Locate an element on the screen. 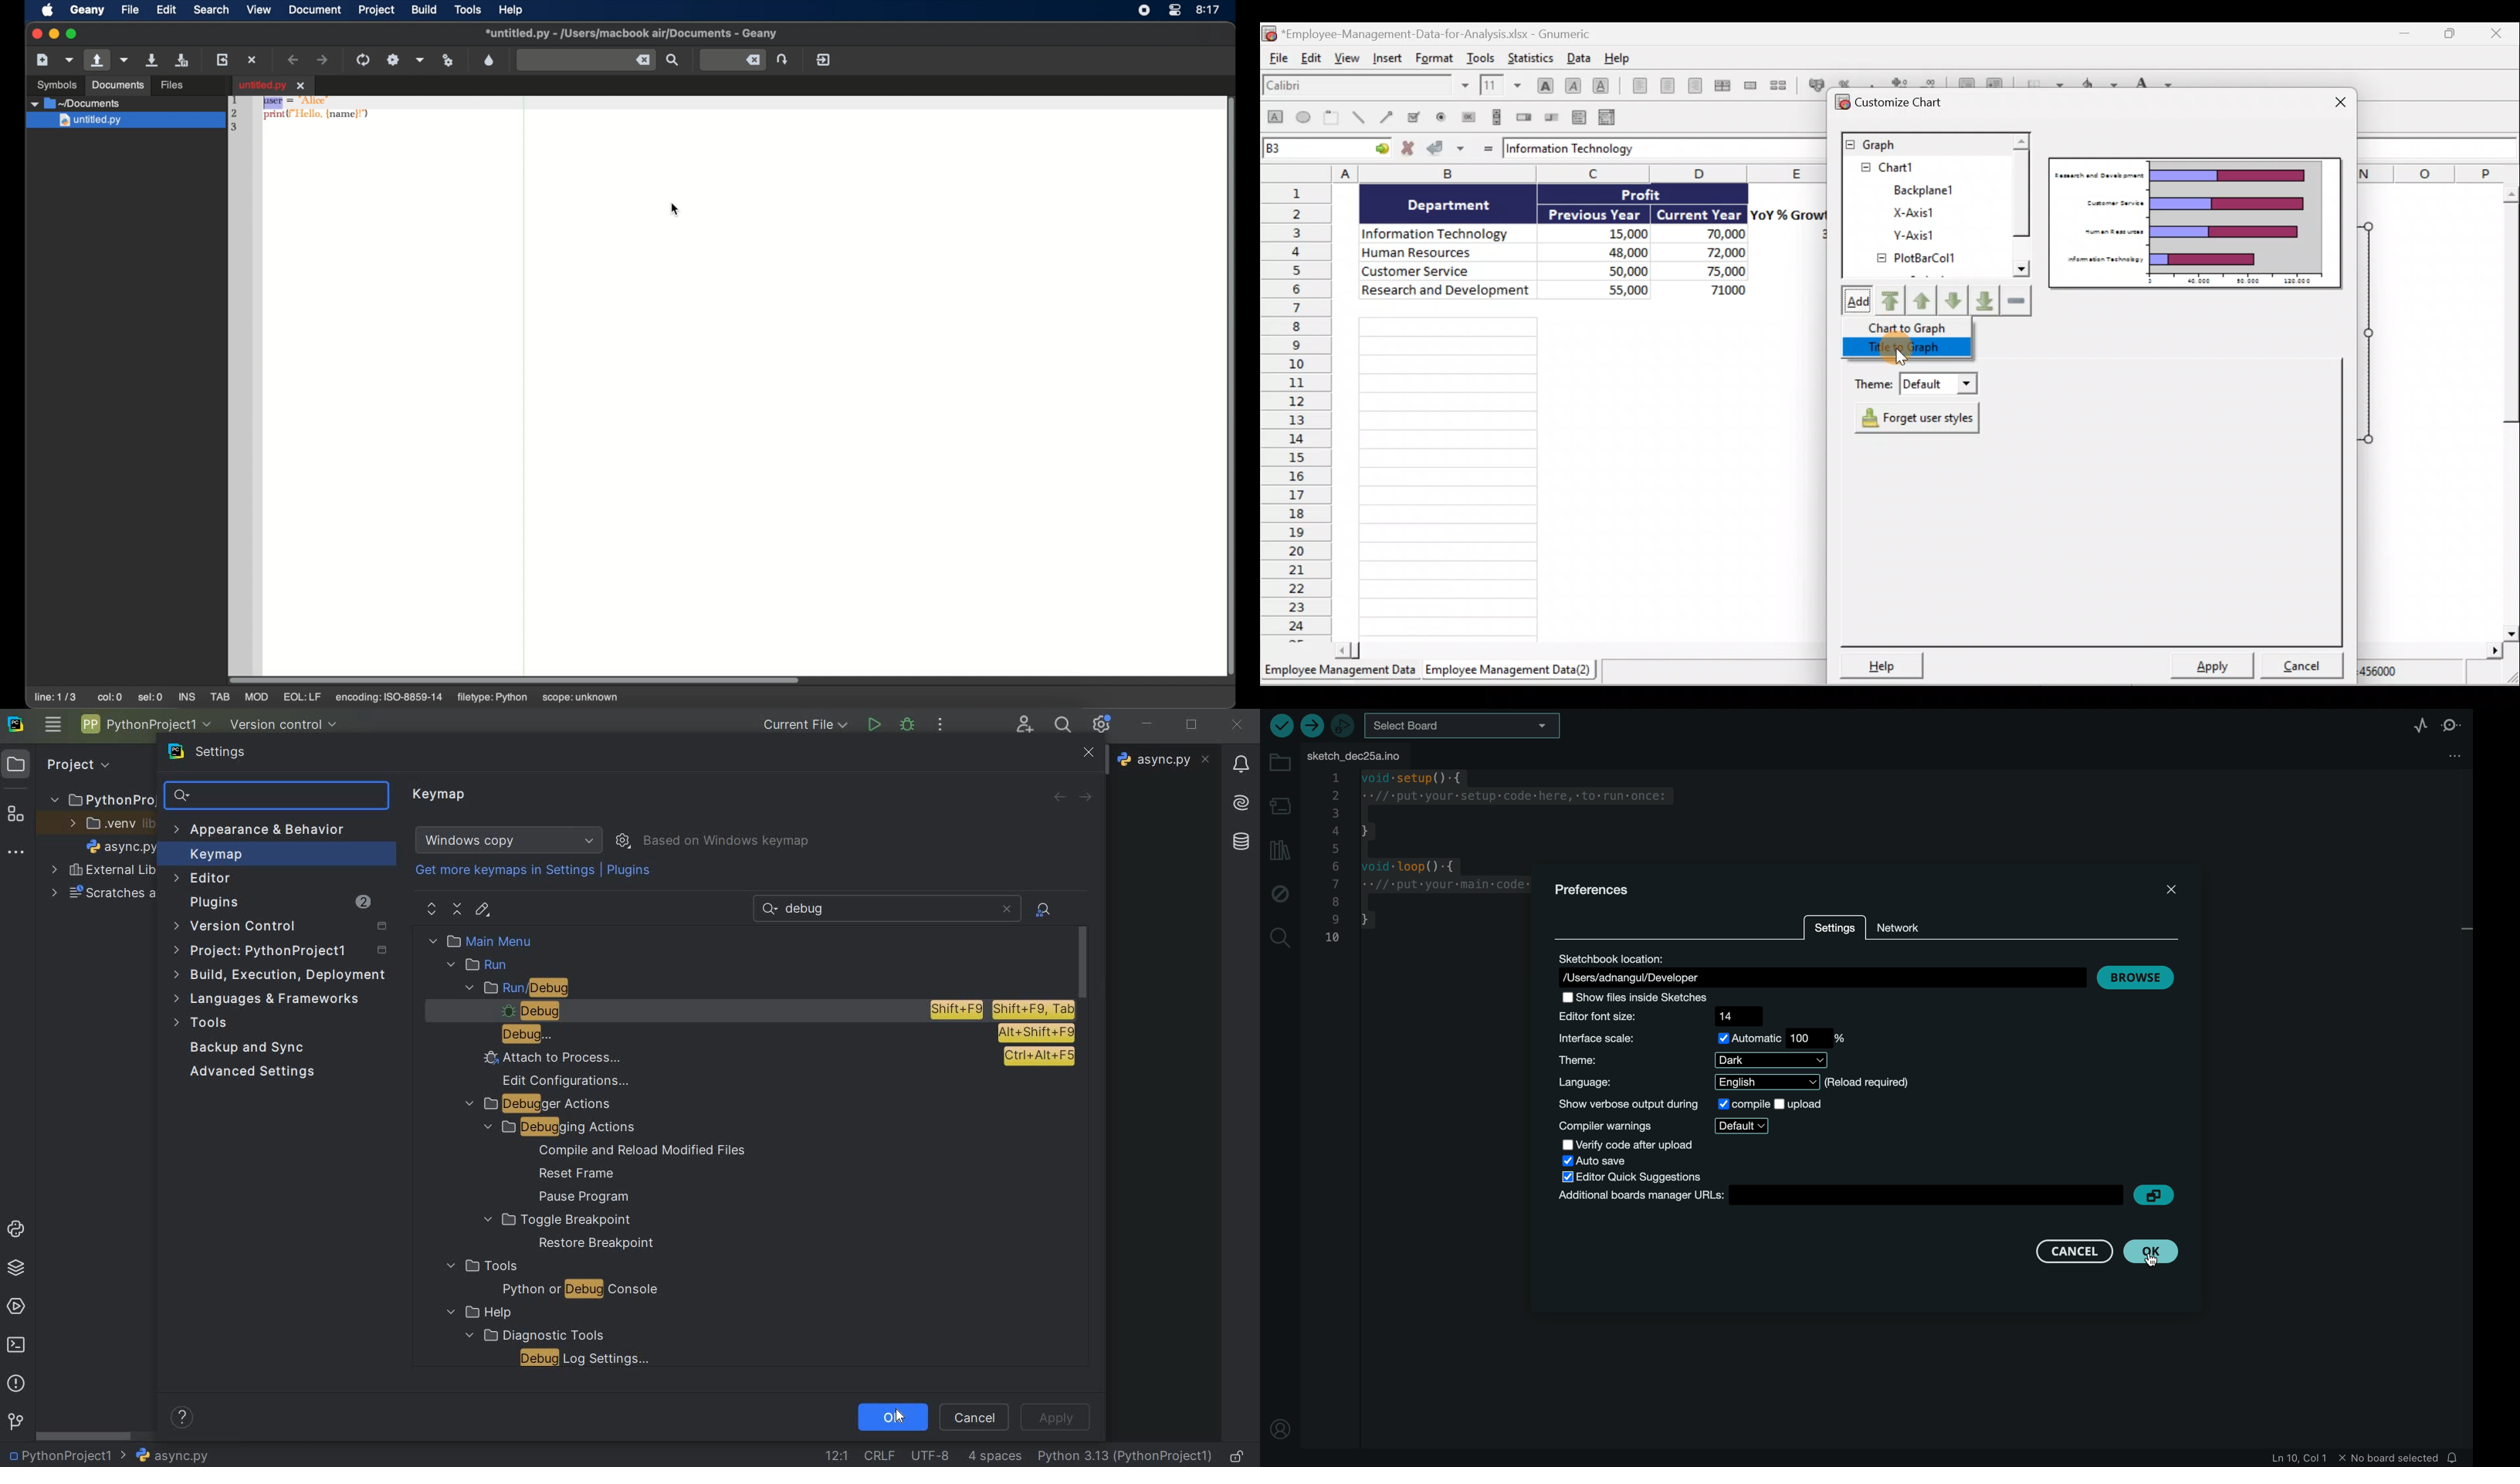  Create a line object is located at coordinates (1362, 116).